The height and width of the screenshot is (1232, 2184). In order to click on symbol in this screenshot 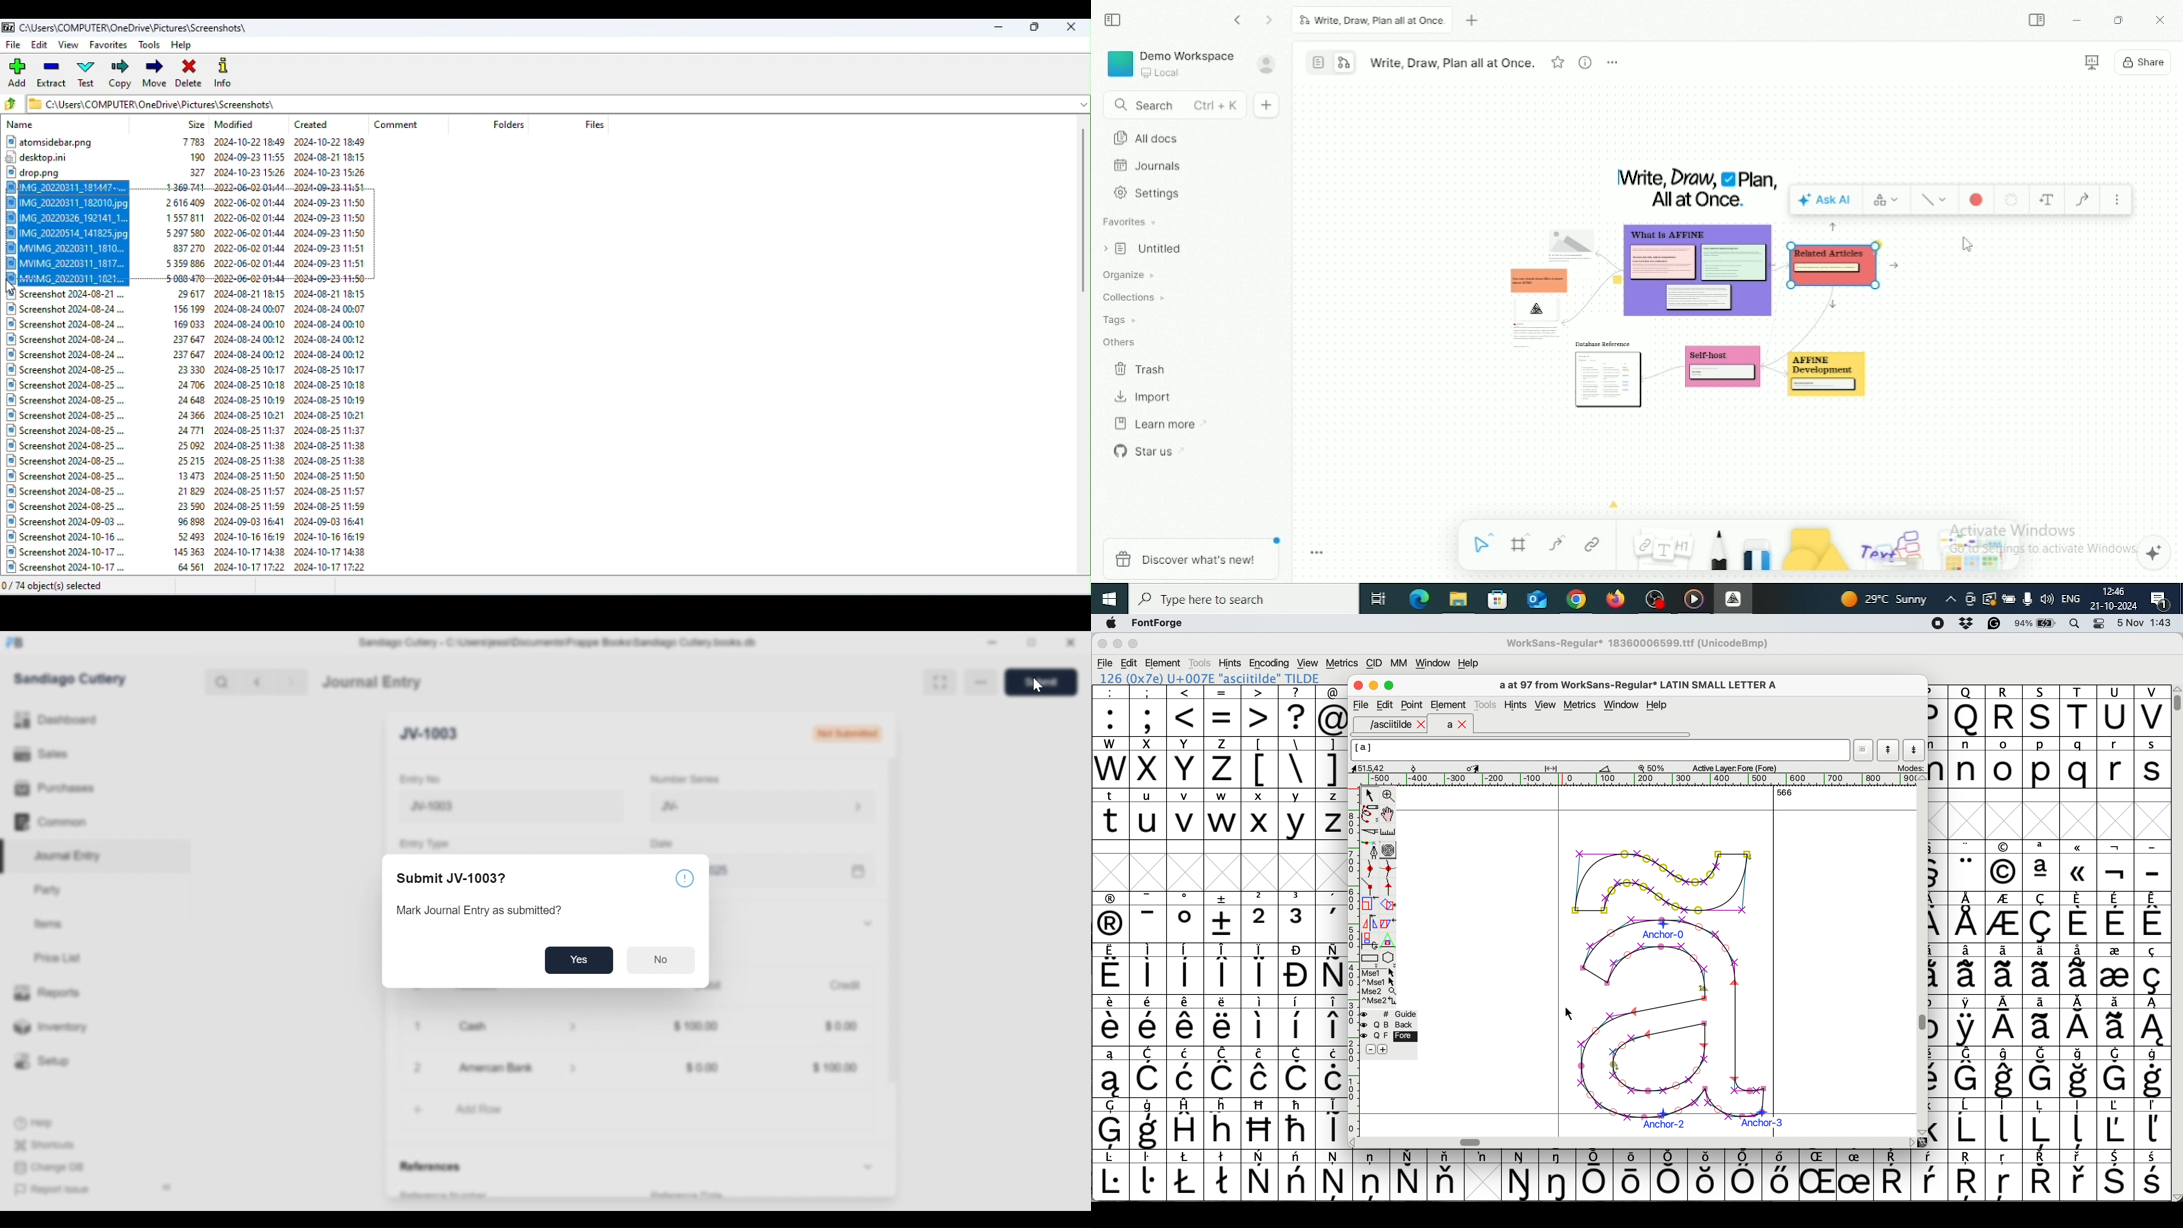, I will do `click(1967, 866)`.